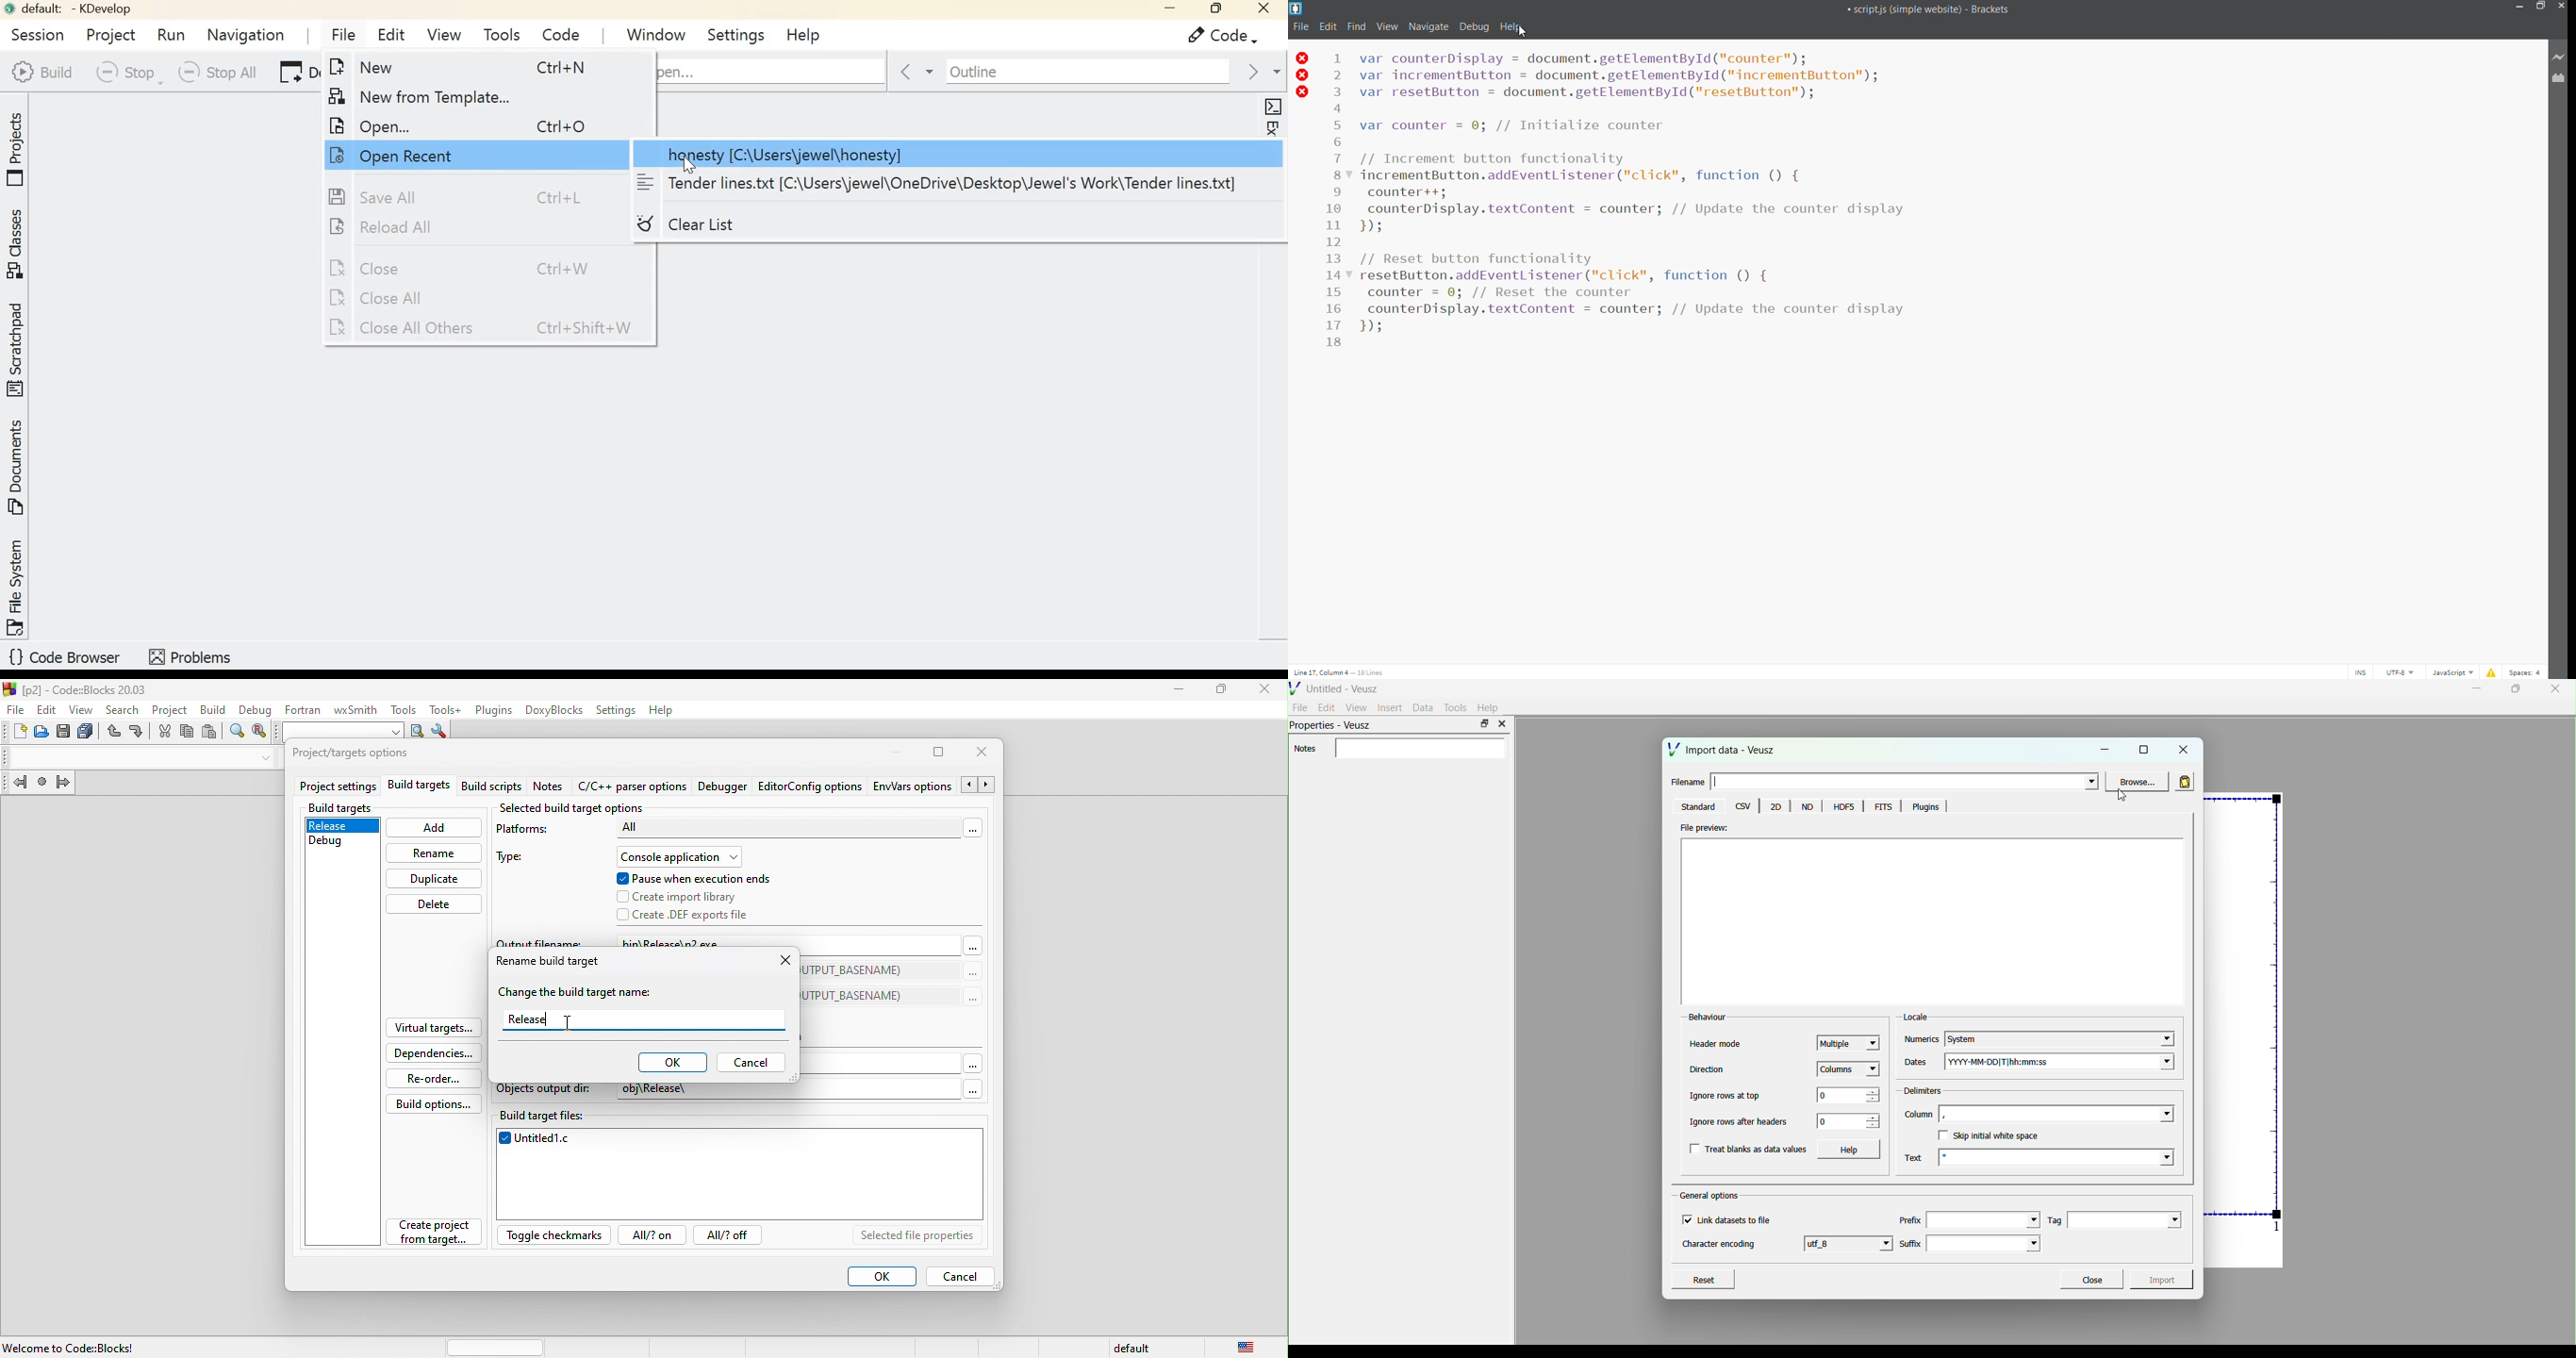 The height and width of the screenshot is (1372, 2576). I want to click on Suffix, so click(1911, 1243).